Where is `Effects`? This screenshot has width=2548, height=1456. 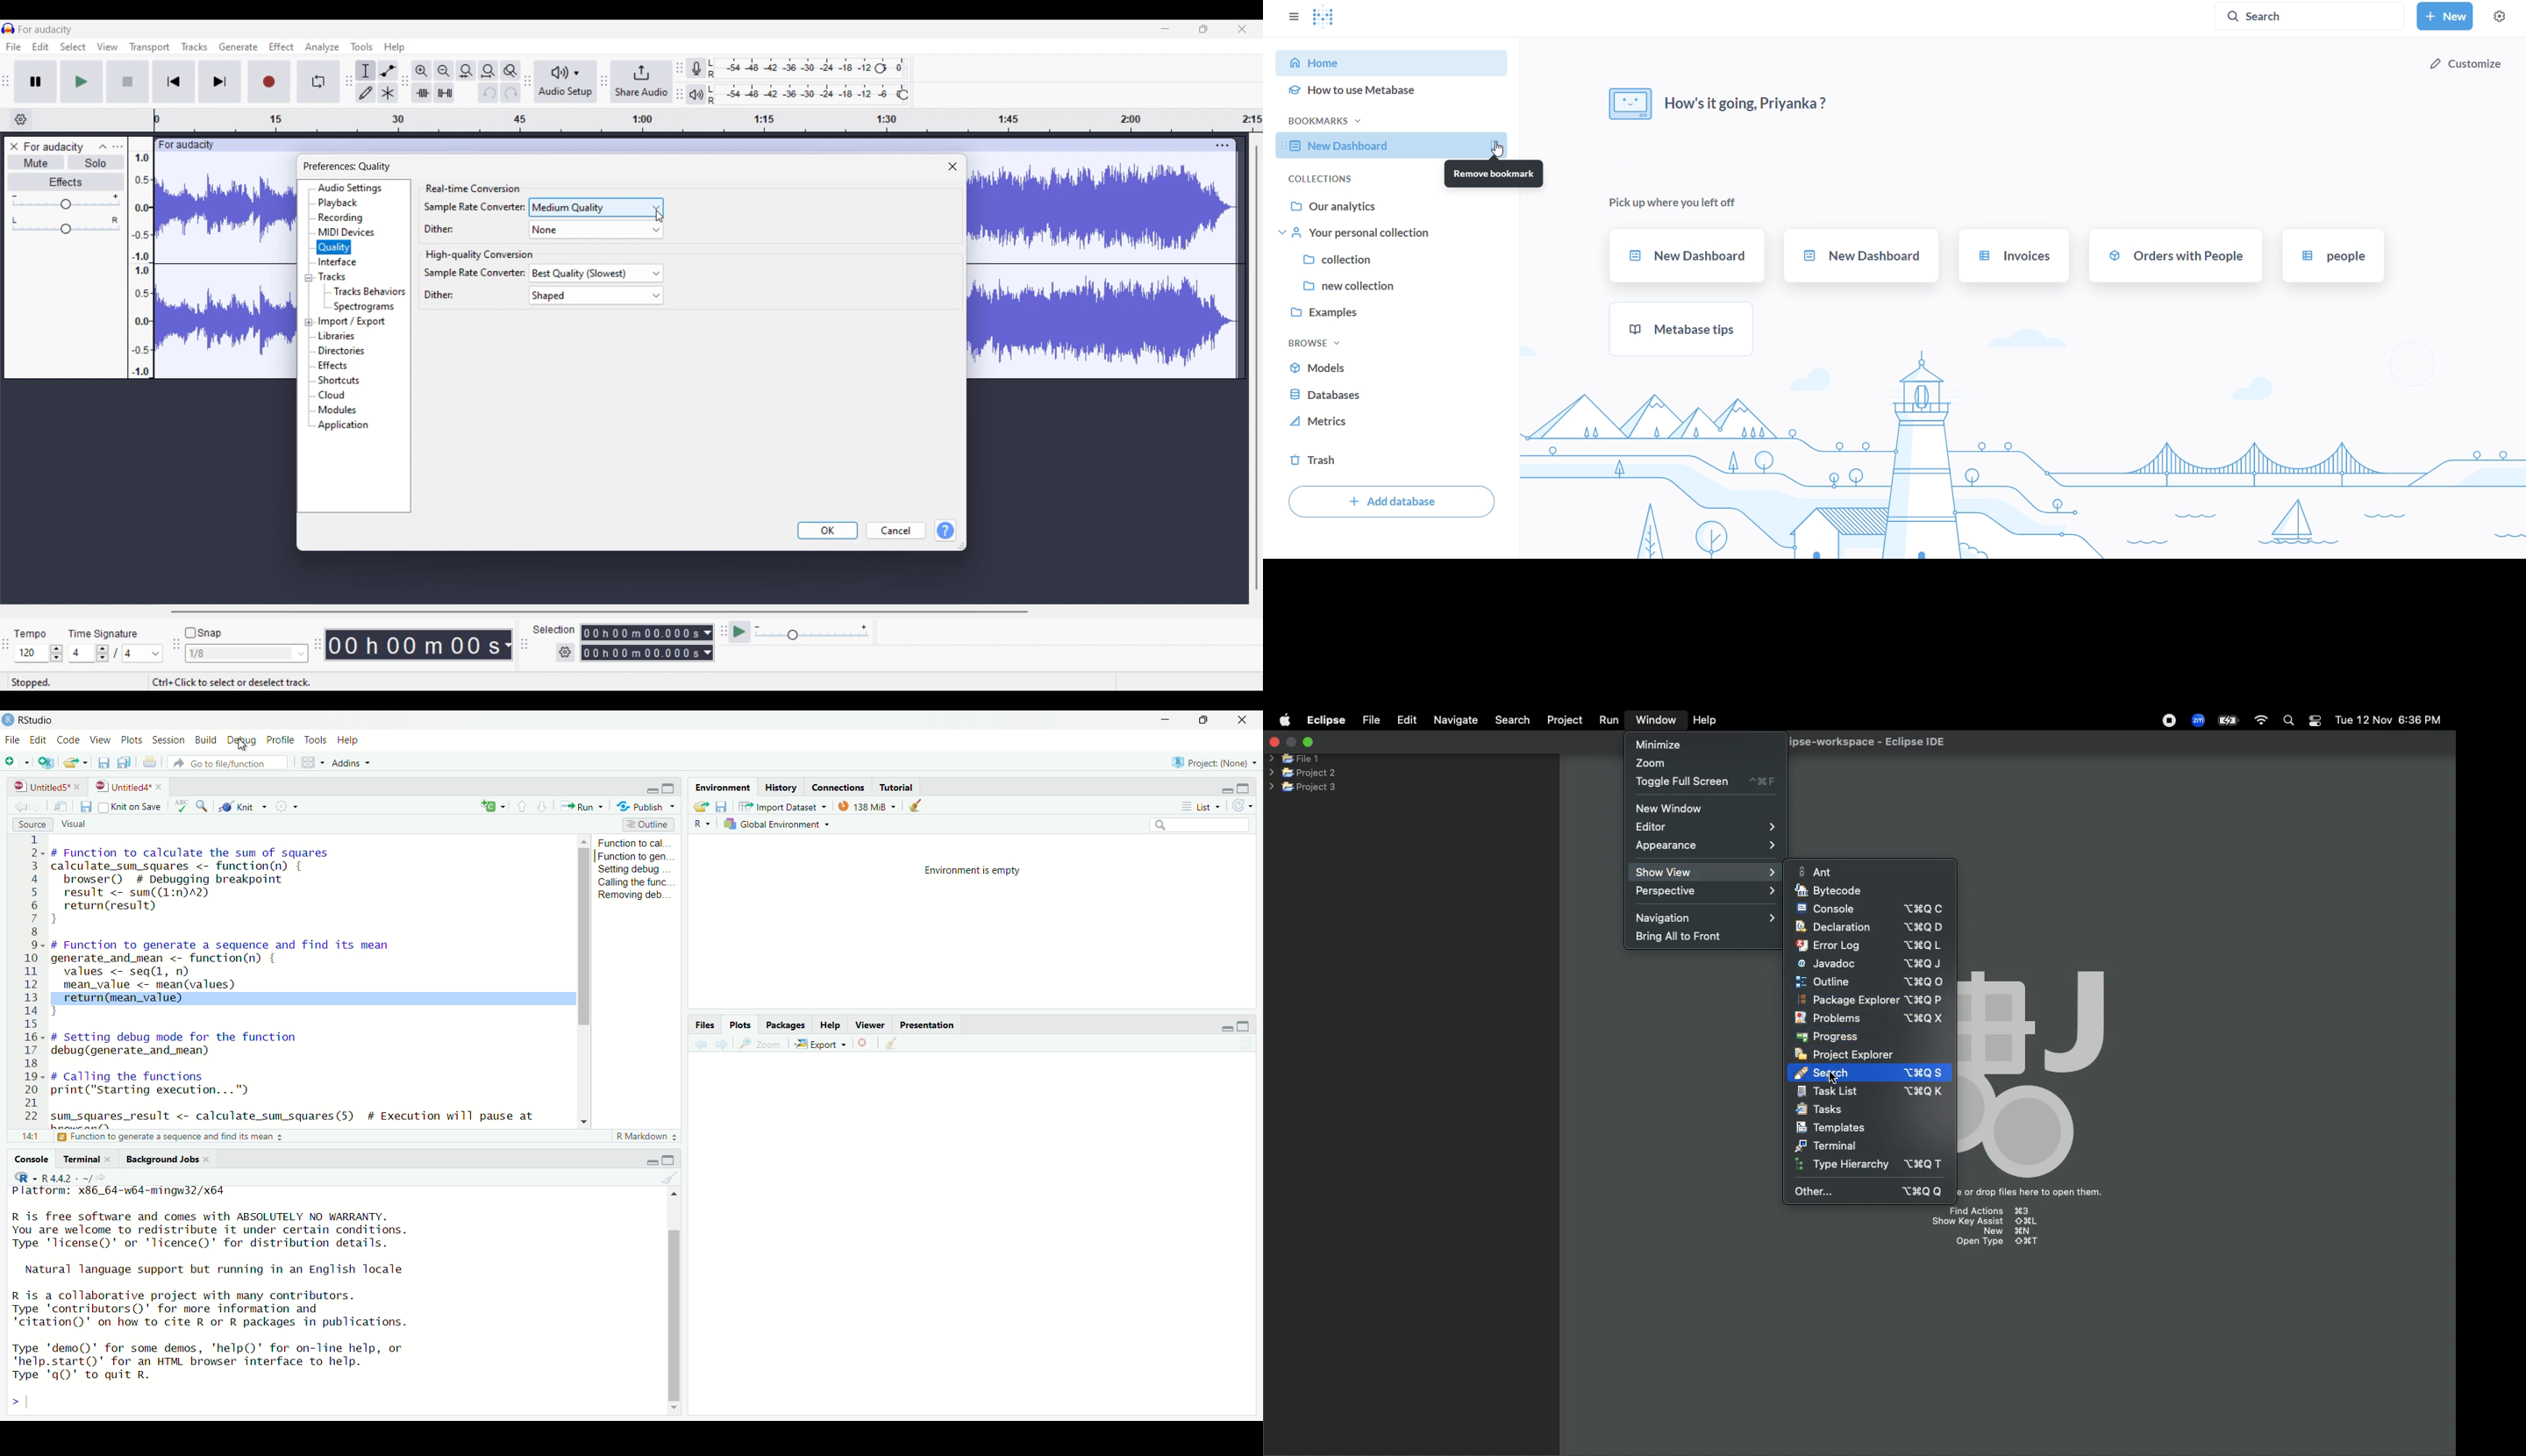
Effects is located at coordinates (333, 365).